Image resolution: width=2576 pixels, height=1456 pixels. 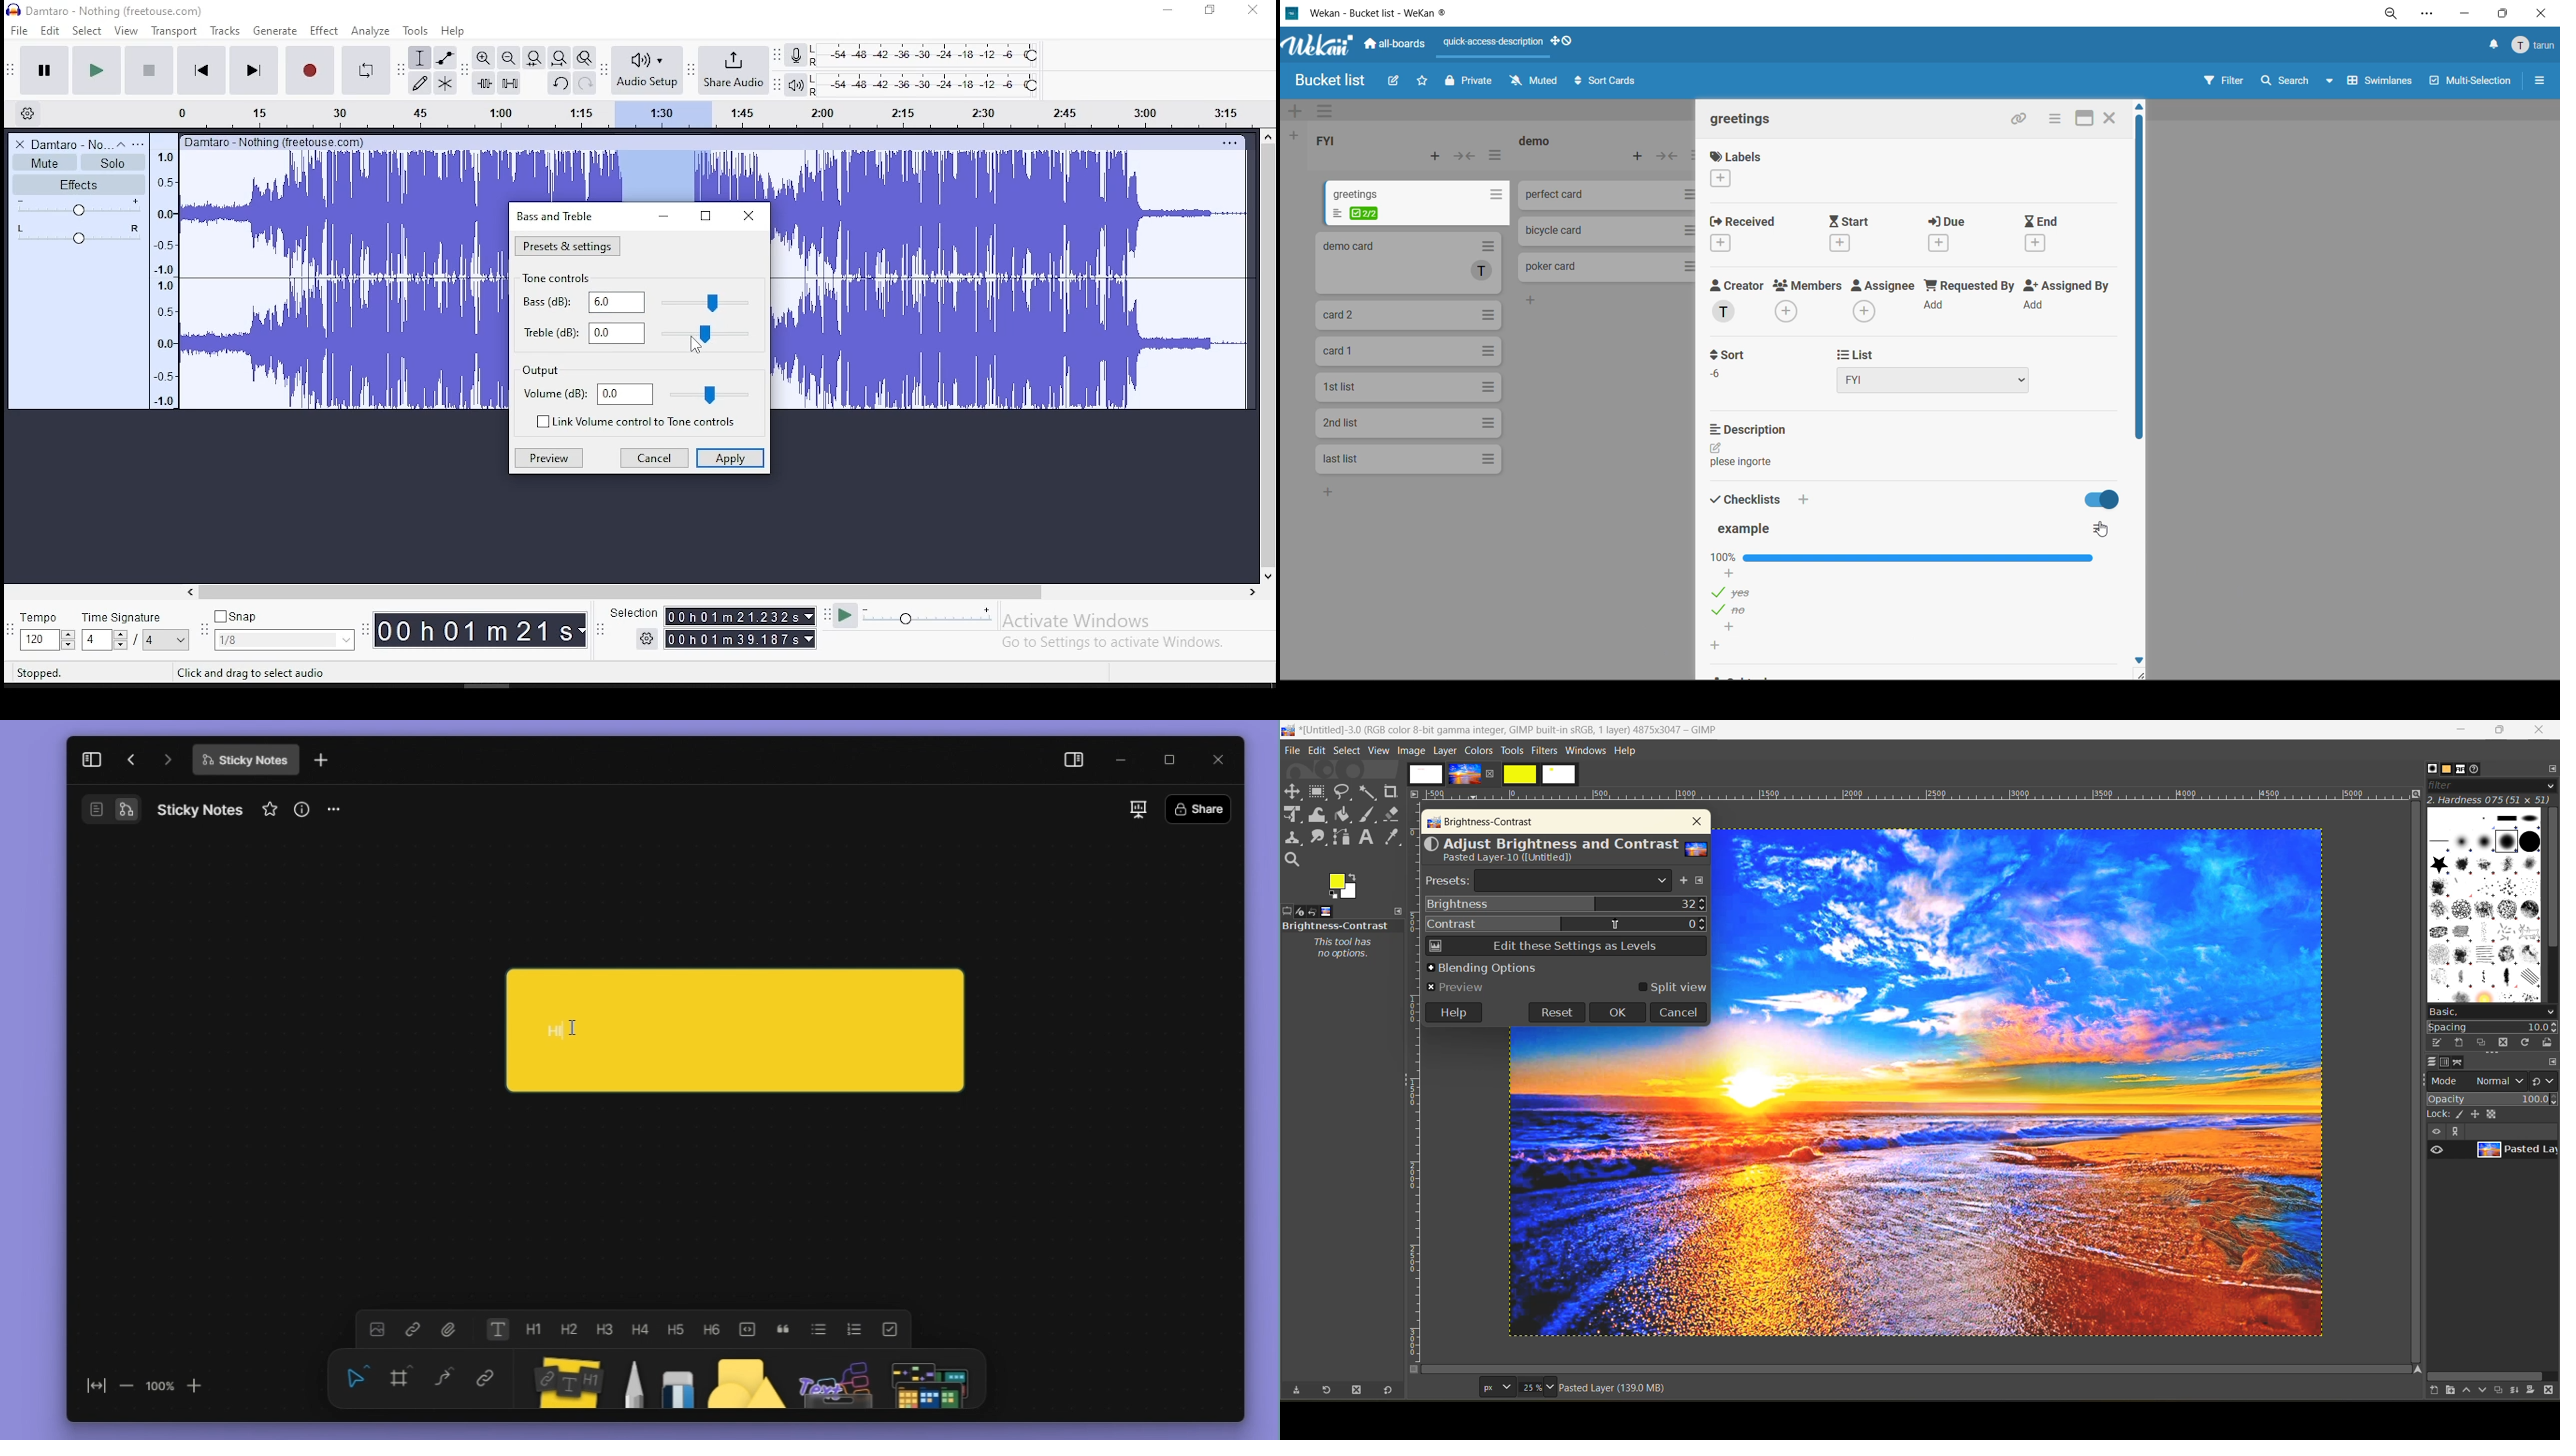 What do you see at coordinates (1549, 881) in the screenshot?
I see `presets` at bounding box center [1549, 881].